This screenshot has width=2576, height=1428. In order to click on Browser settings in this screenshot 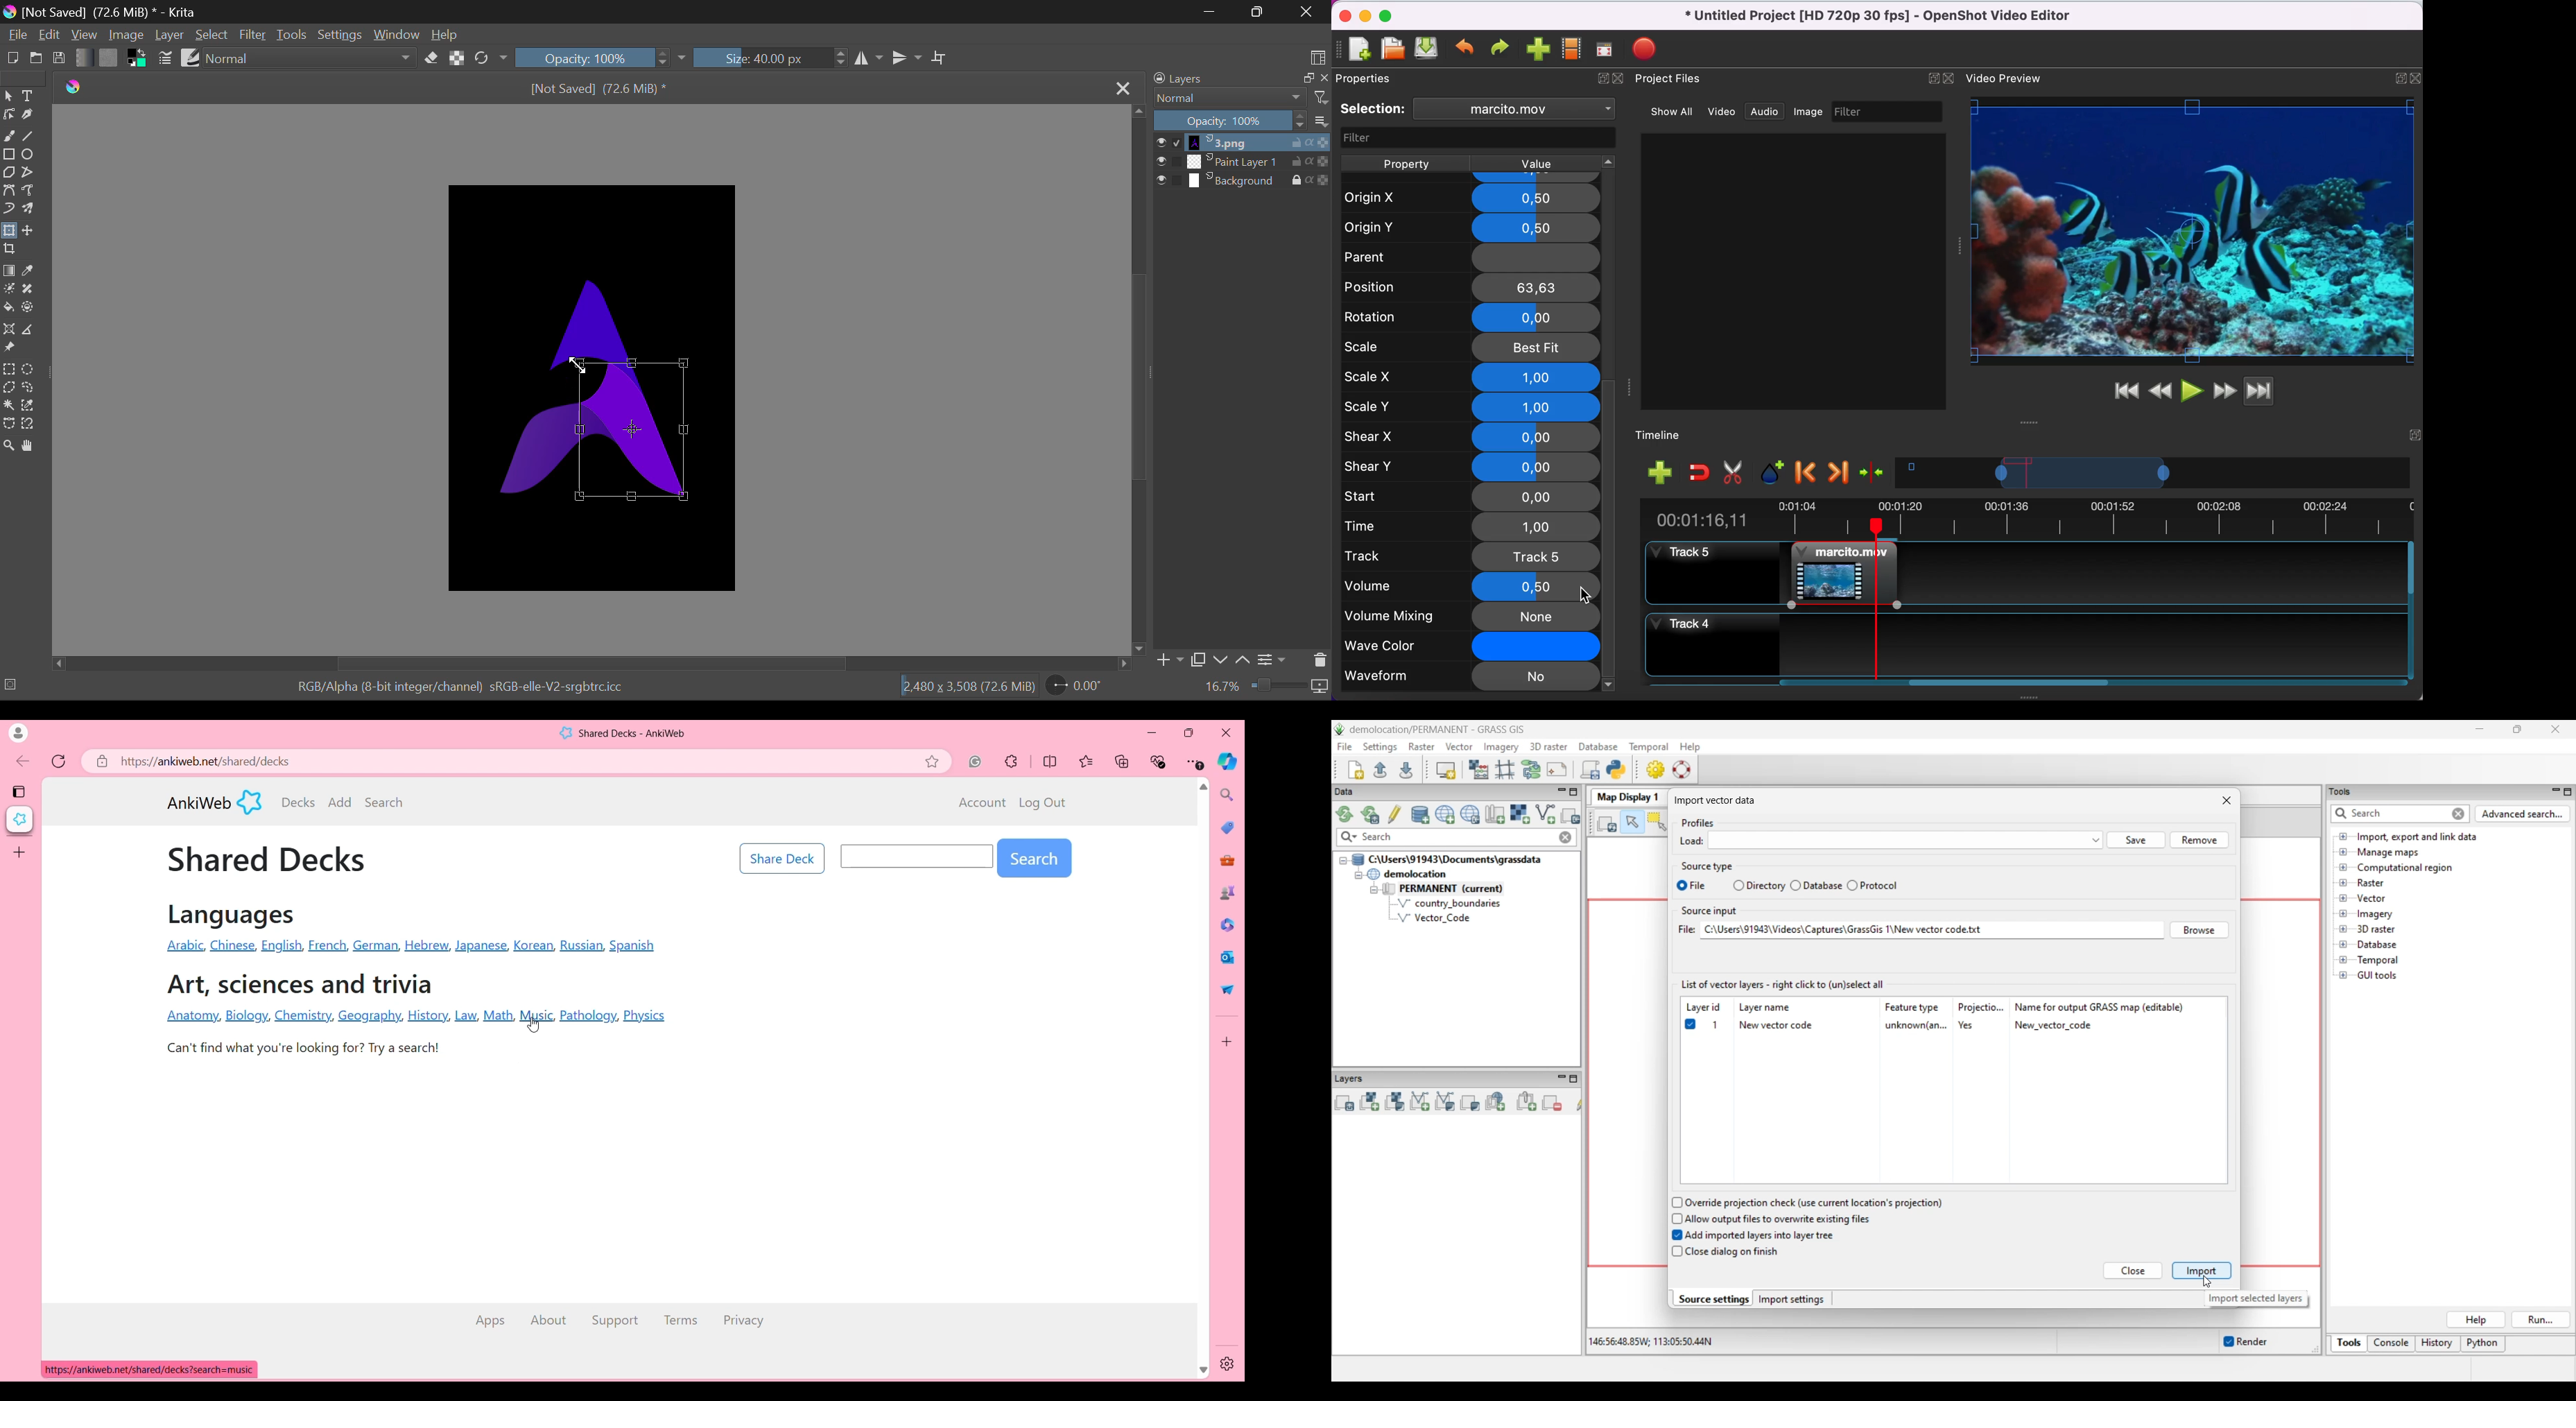, I will do `click(1195, 761)`.